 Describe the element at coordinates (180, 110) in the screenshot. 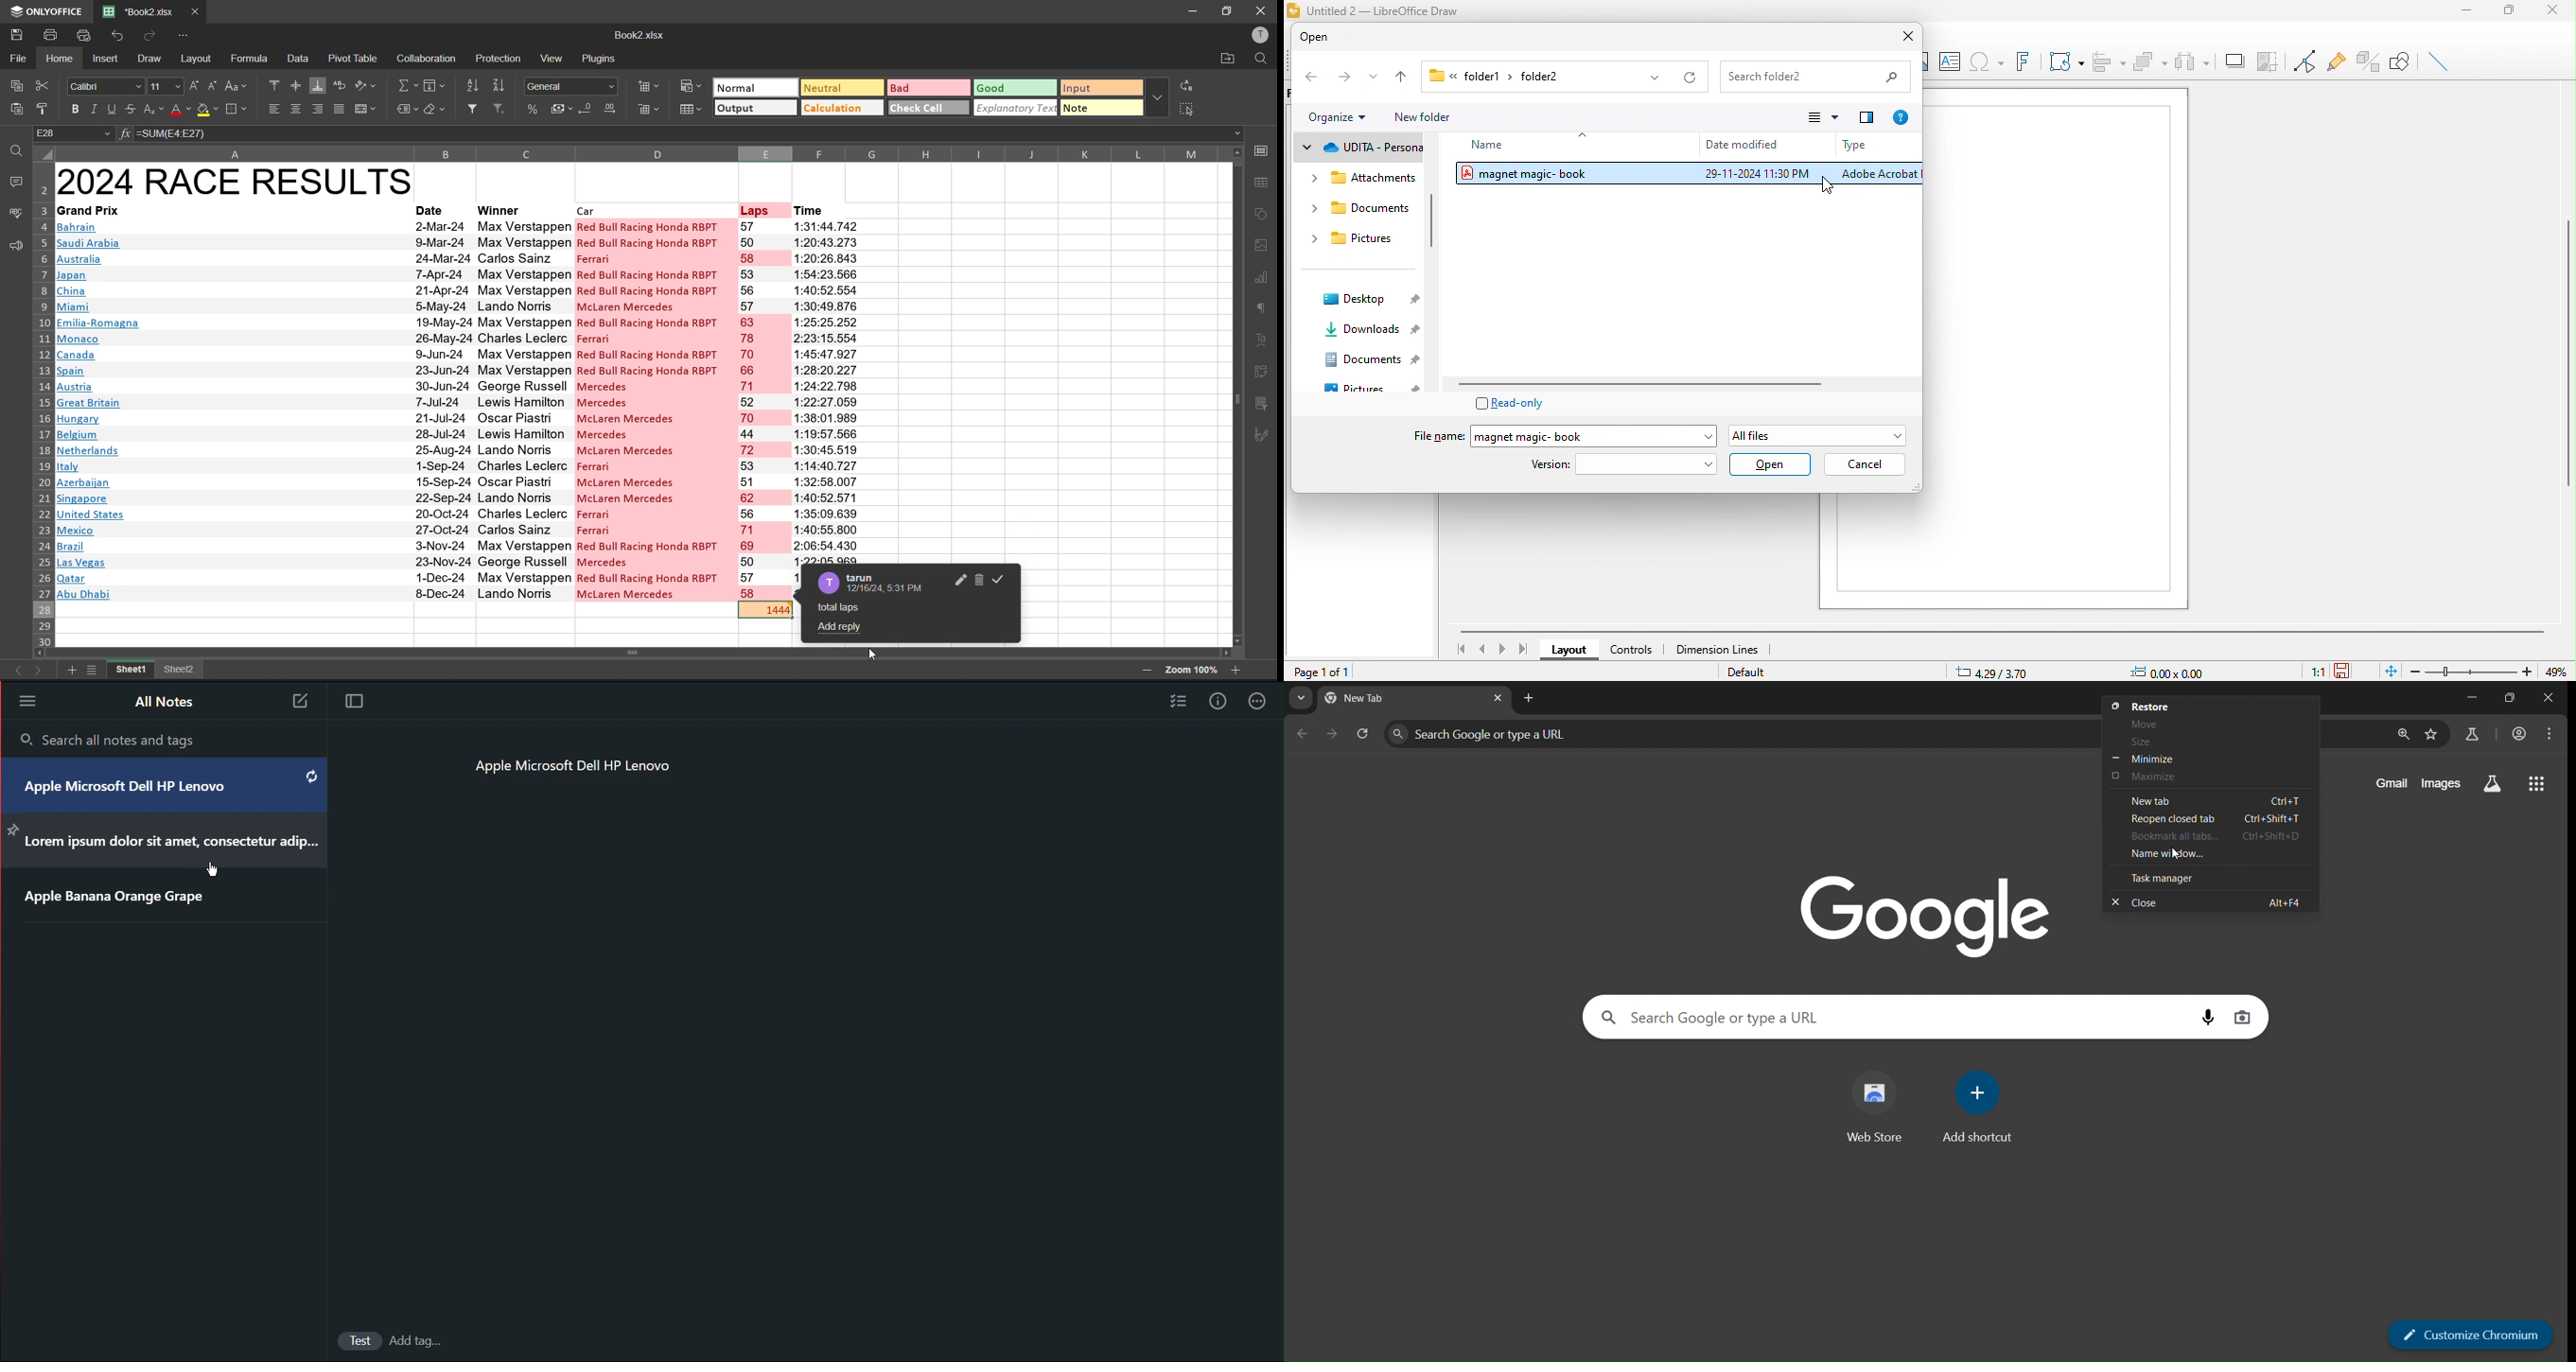

I see `font color` at that location.